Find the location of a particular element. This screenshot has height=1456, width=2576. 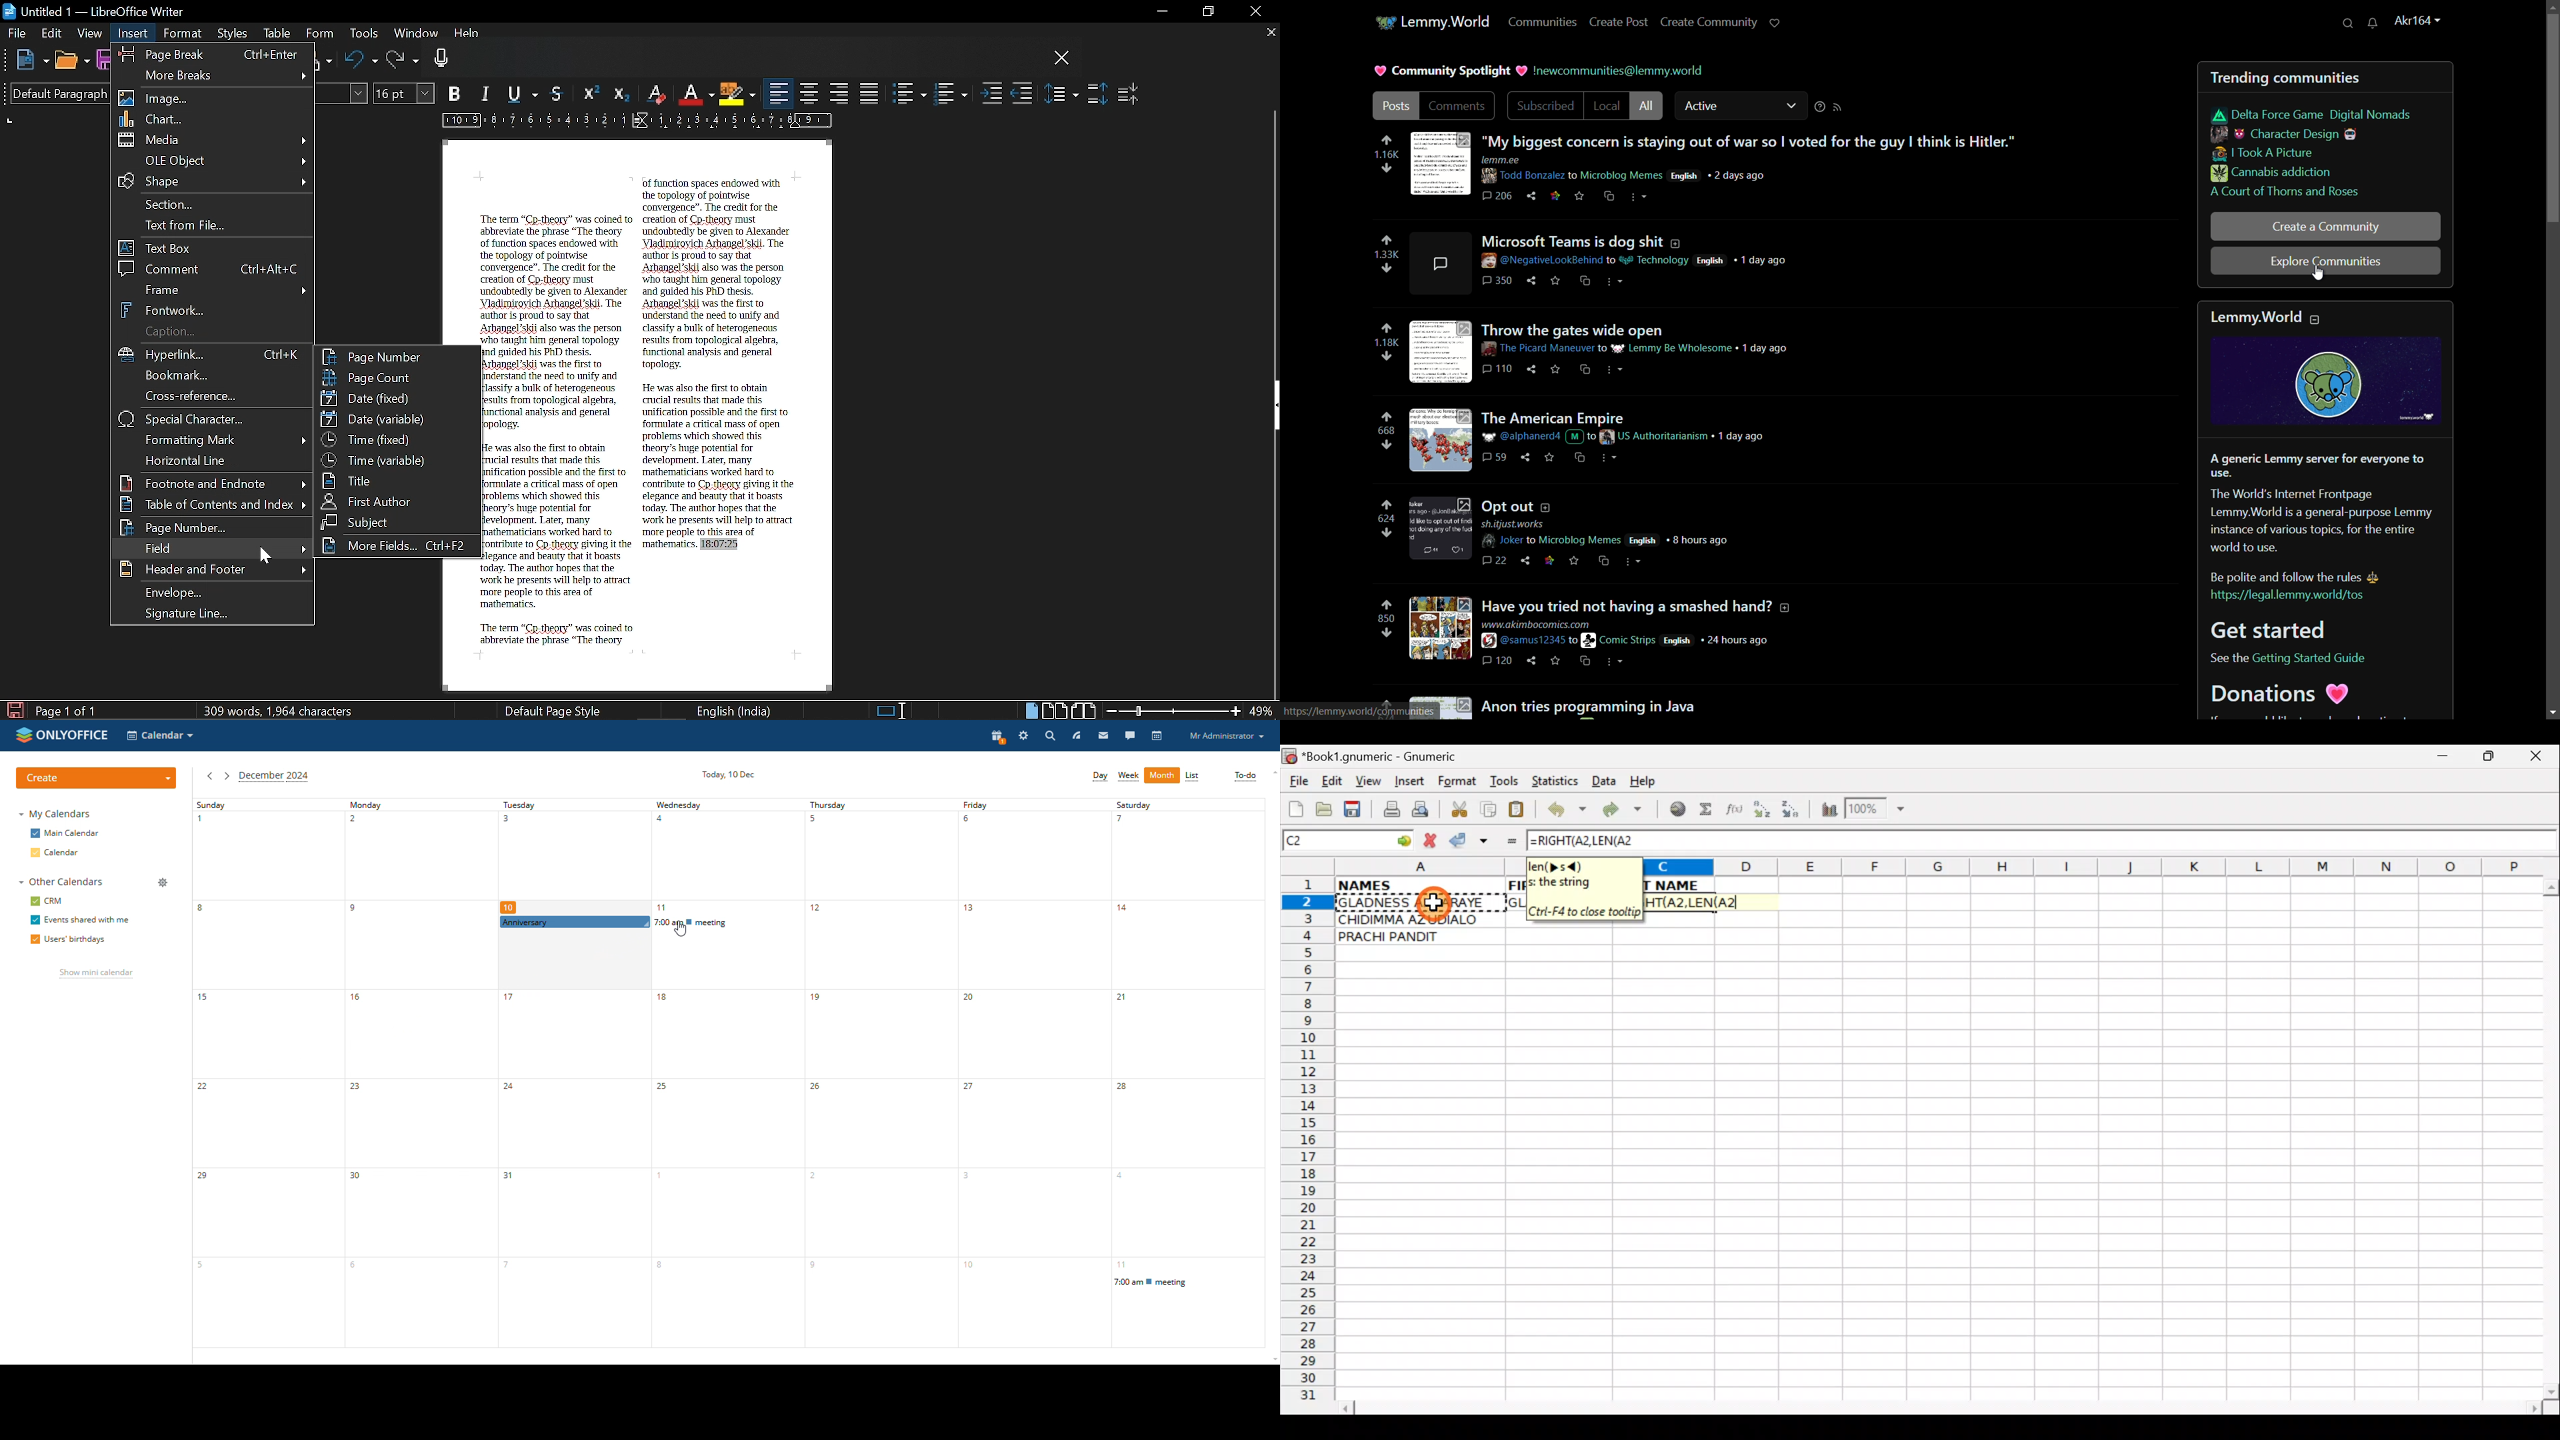

Special character is located at coordinates (214, 419).